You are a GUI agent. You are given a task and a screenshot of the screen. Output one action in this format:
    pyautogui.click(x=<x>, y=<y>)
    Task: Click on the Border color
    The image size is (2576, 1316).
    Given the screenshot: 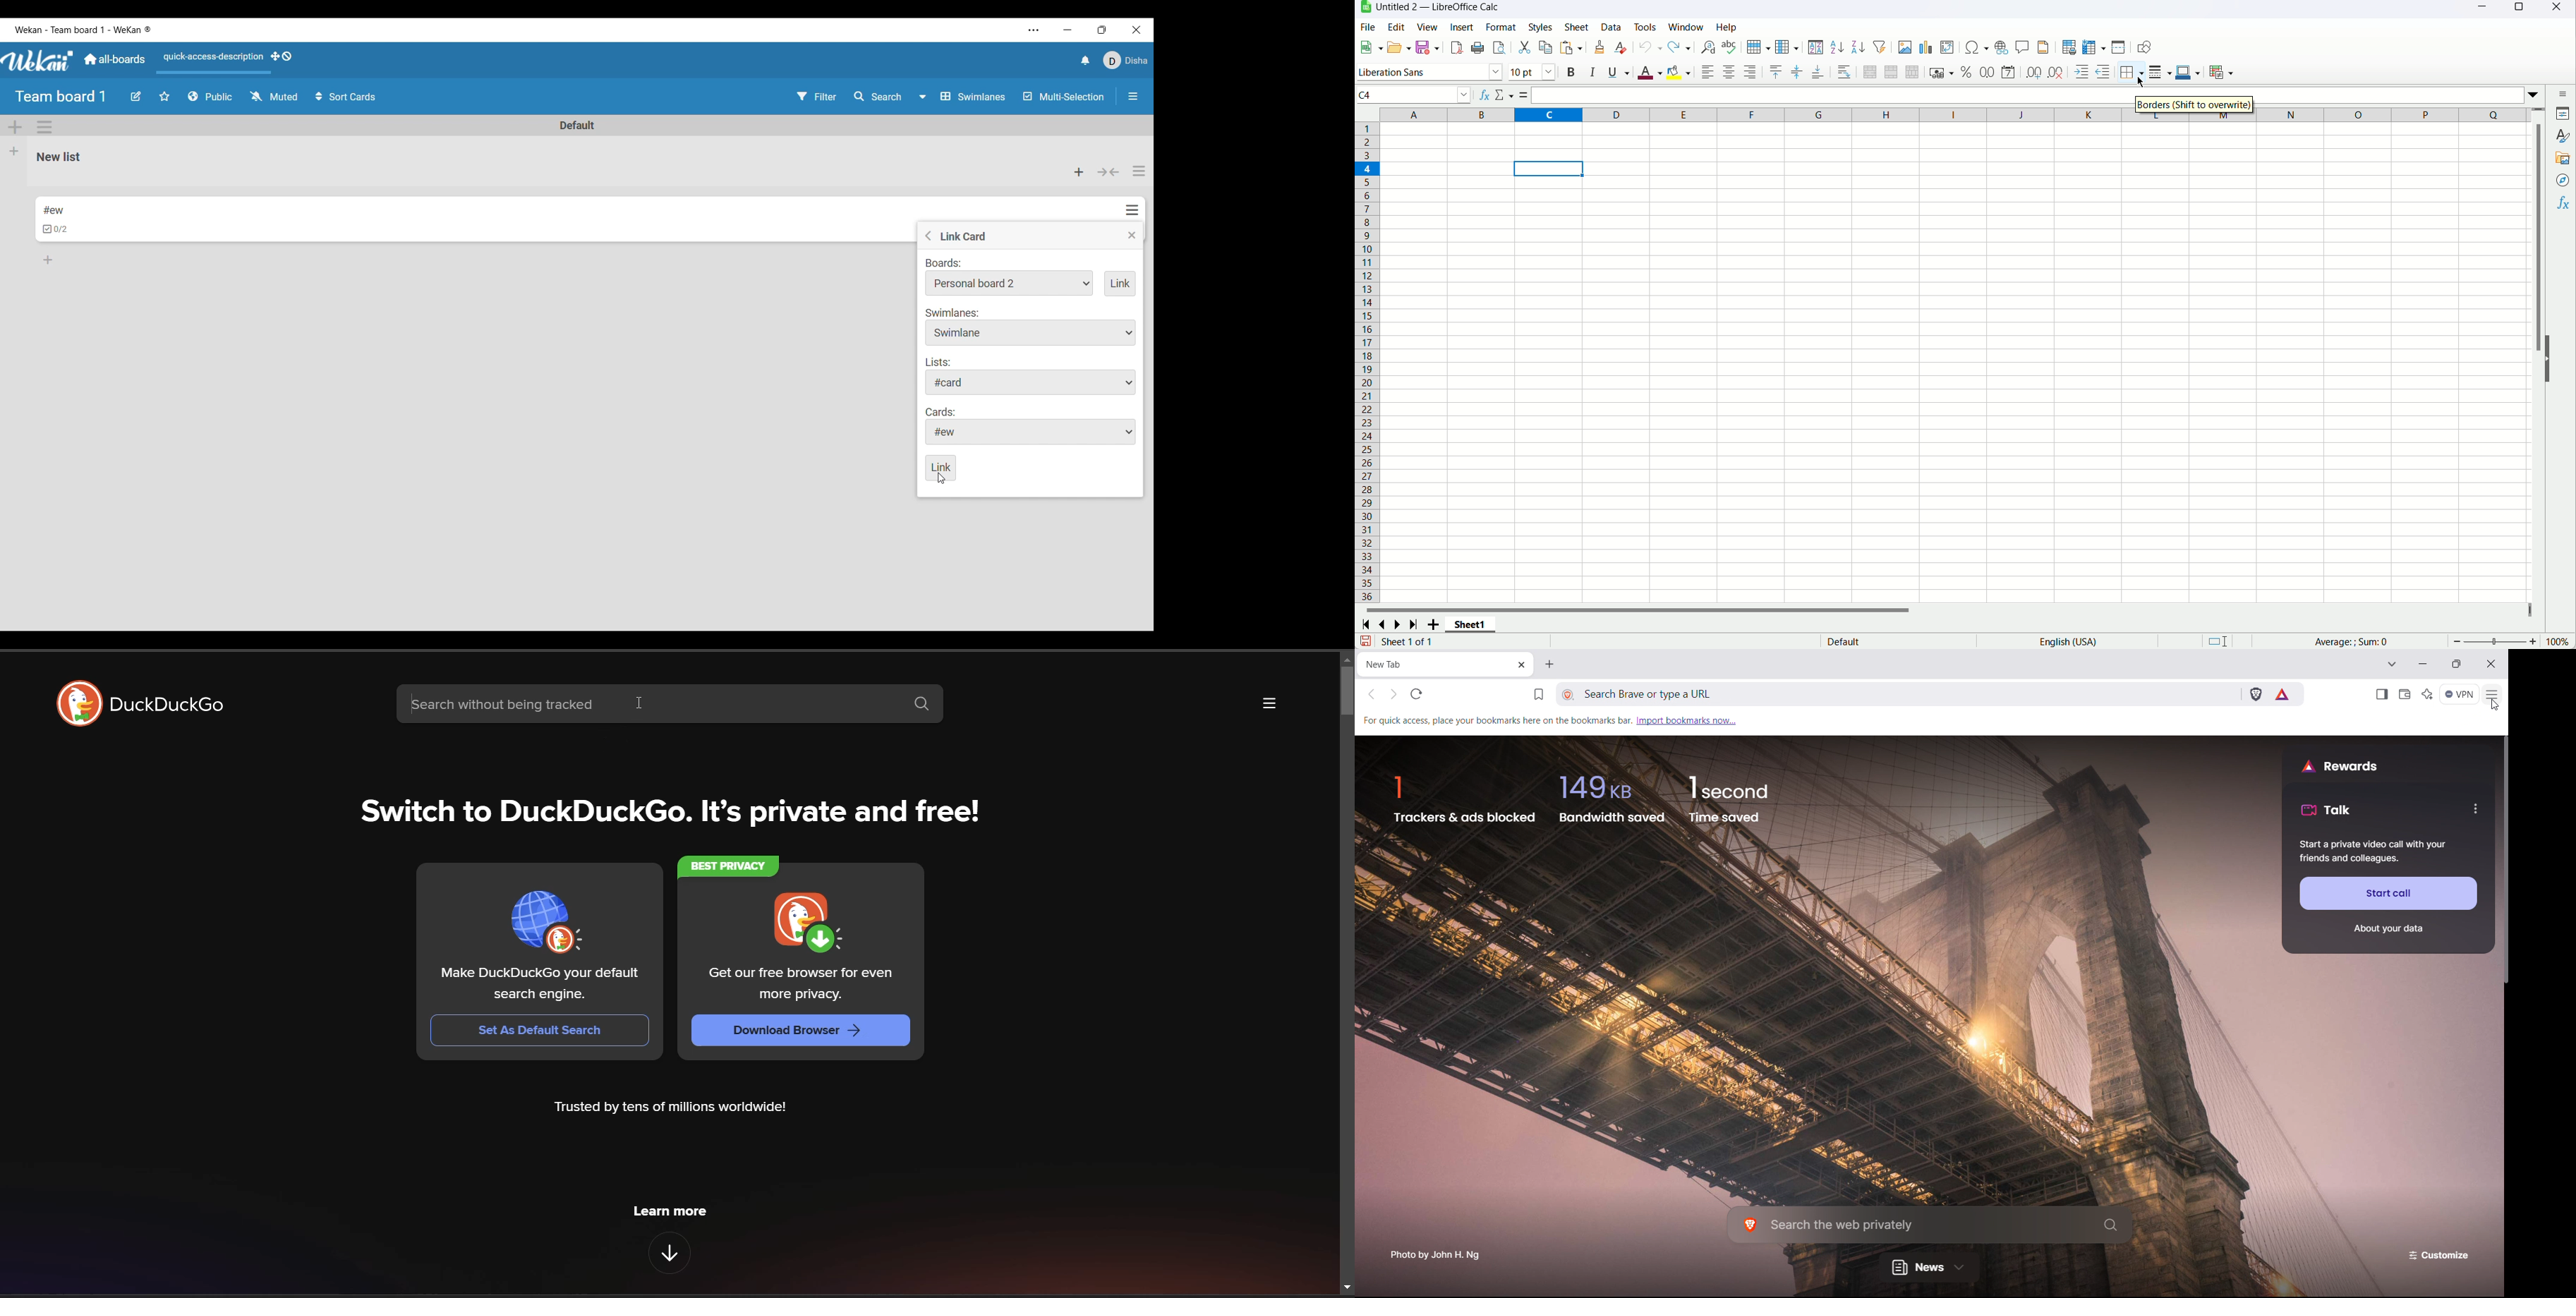 What is the action you would take?
    pyautogui.click(x=2188, y=72)
    